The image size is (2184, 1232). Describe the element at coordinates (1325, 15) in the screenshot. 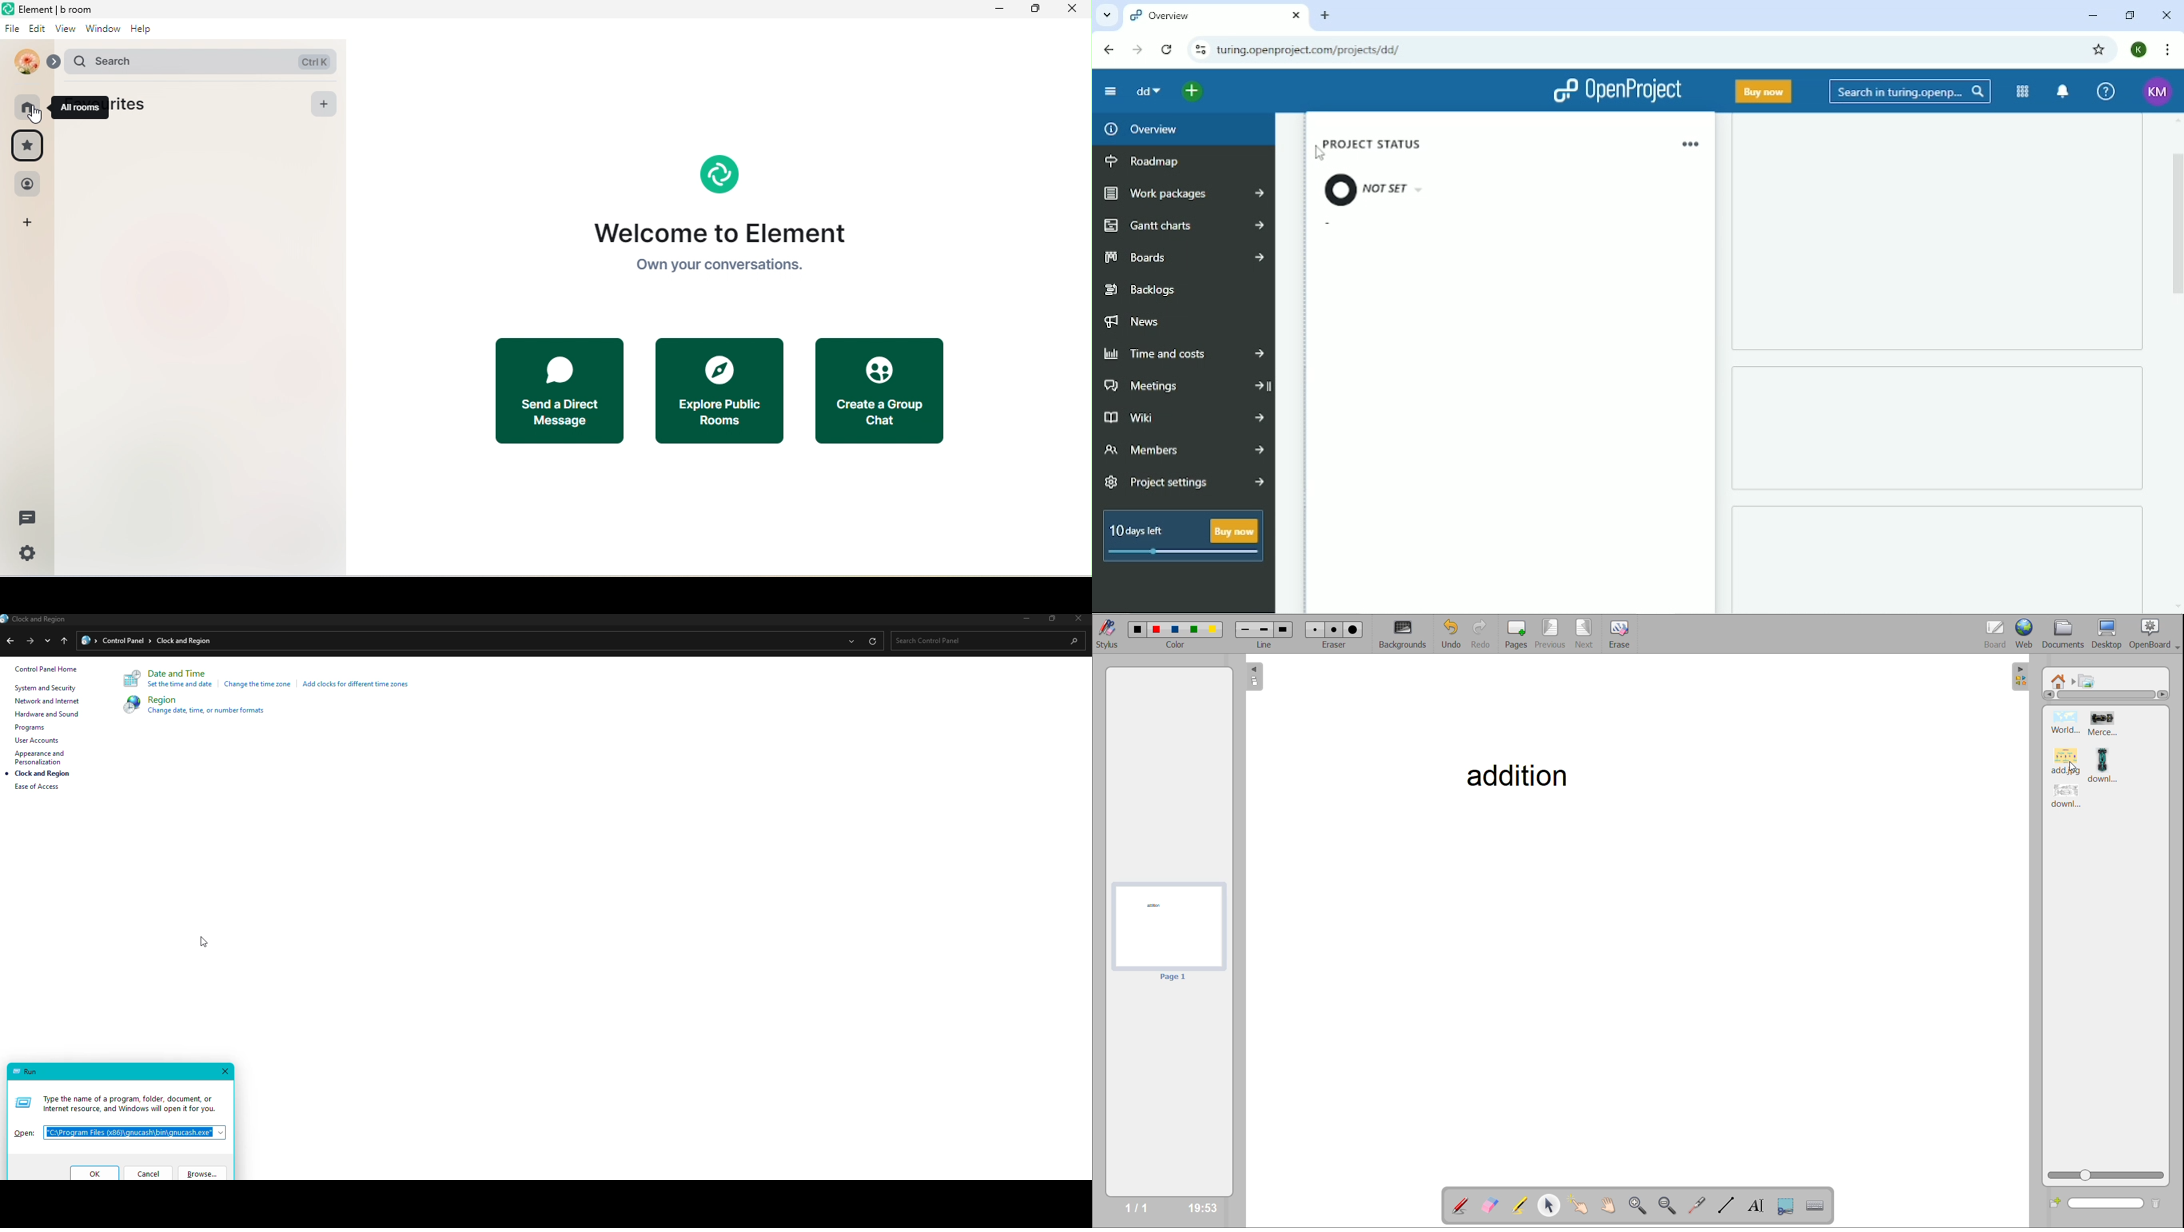

I see `New tab` at that location.